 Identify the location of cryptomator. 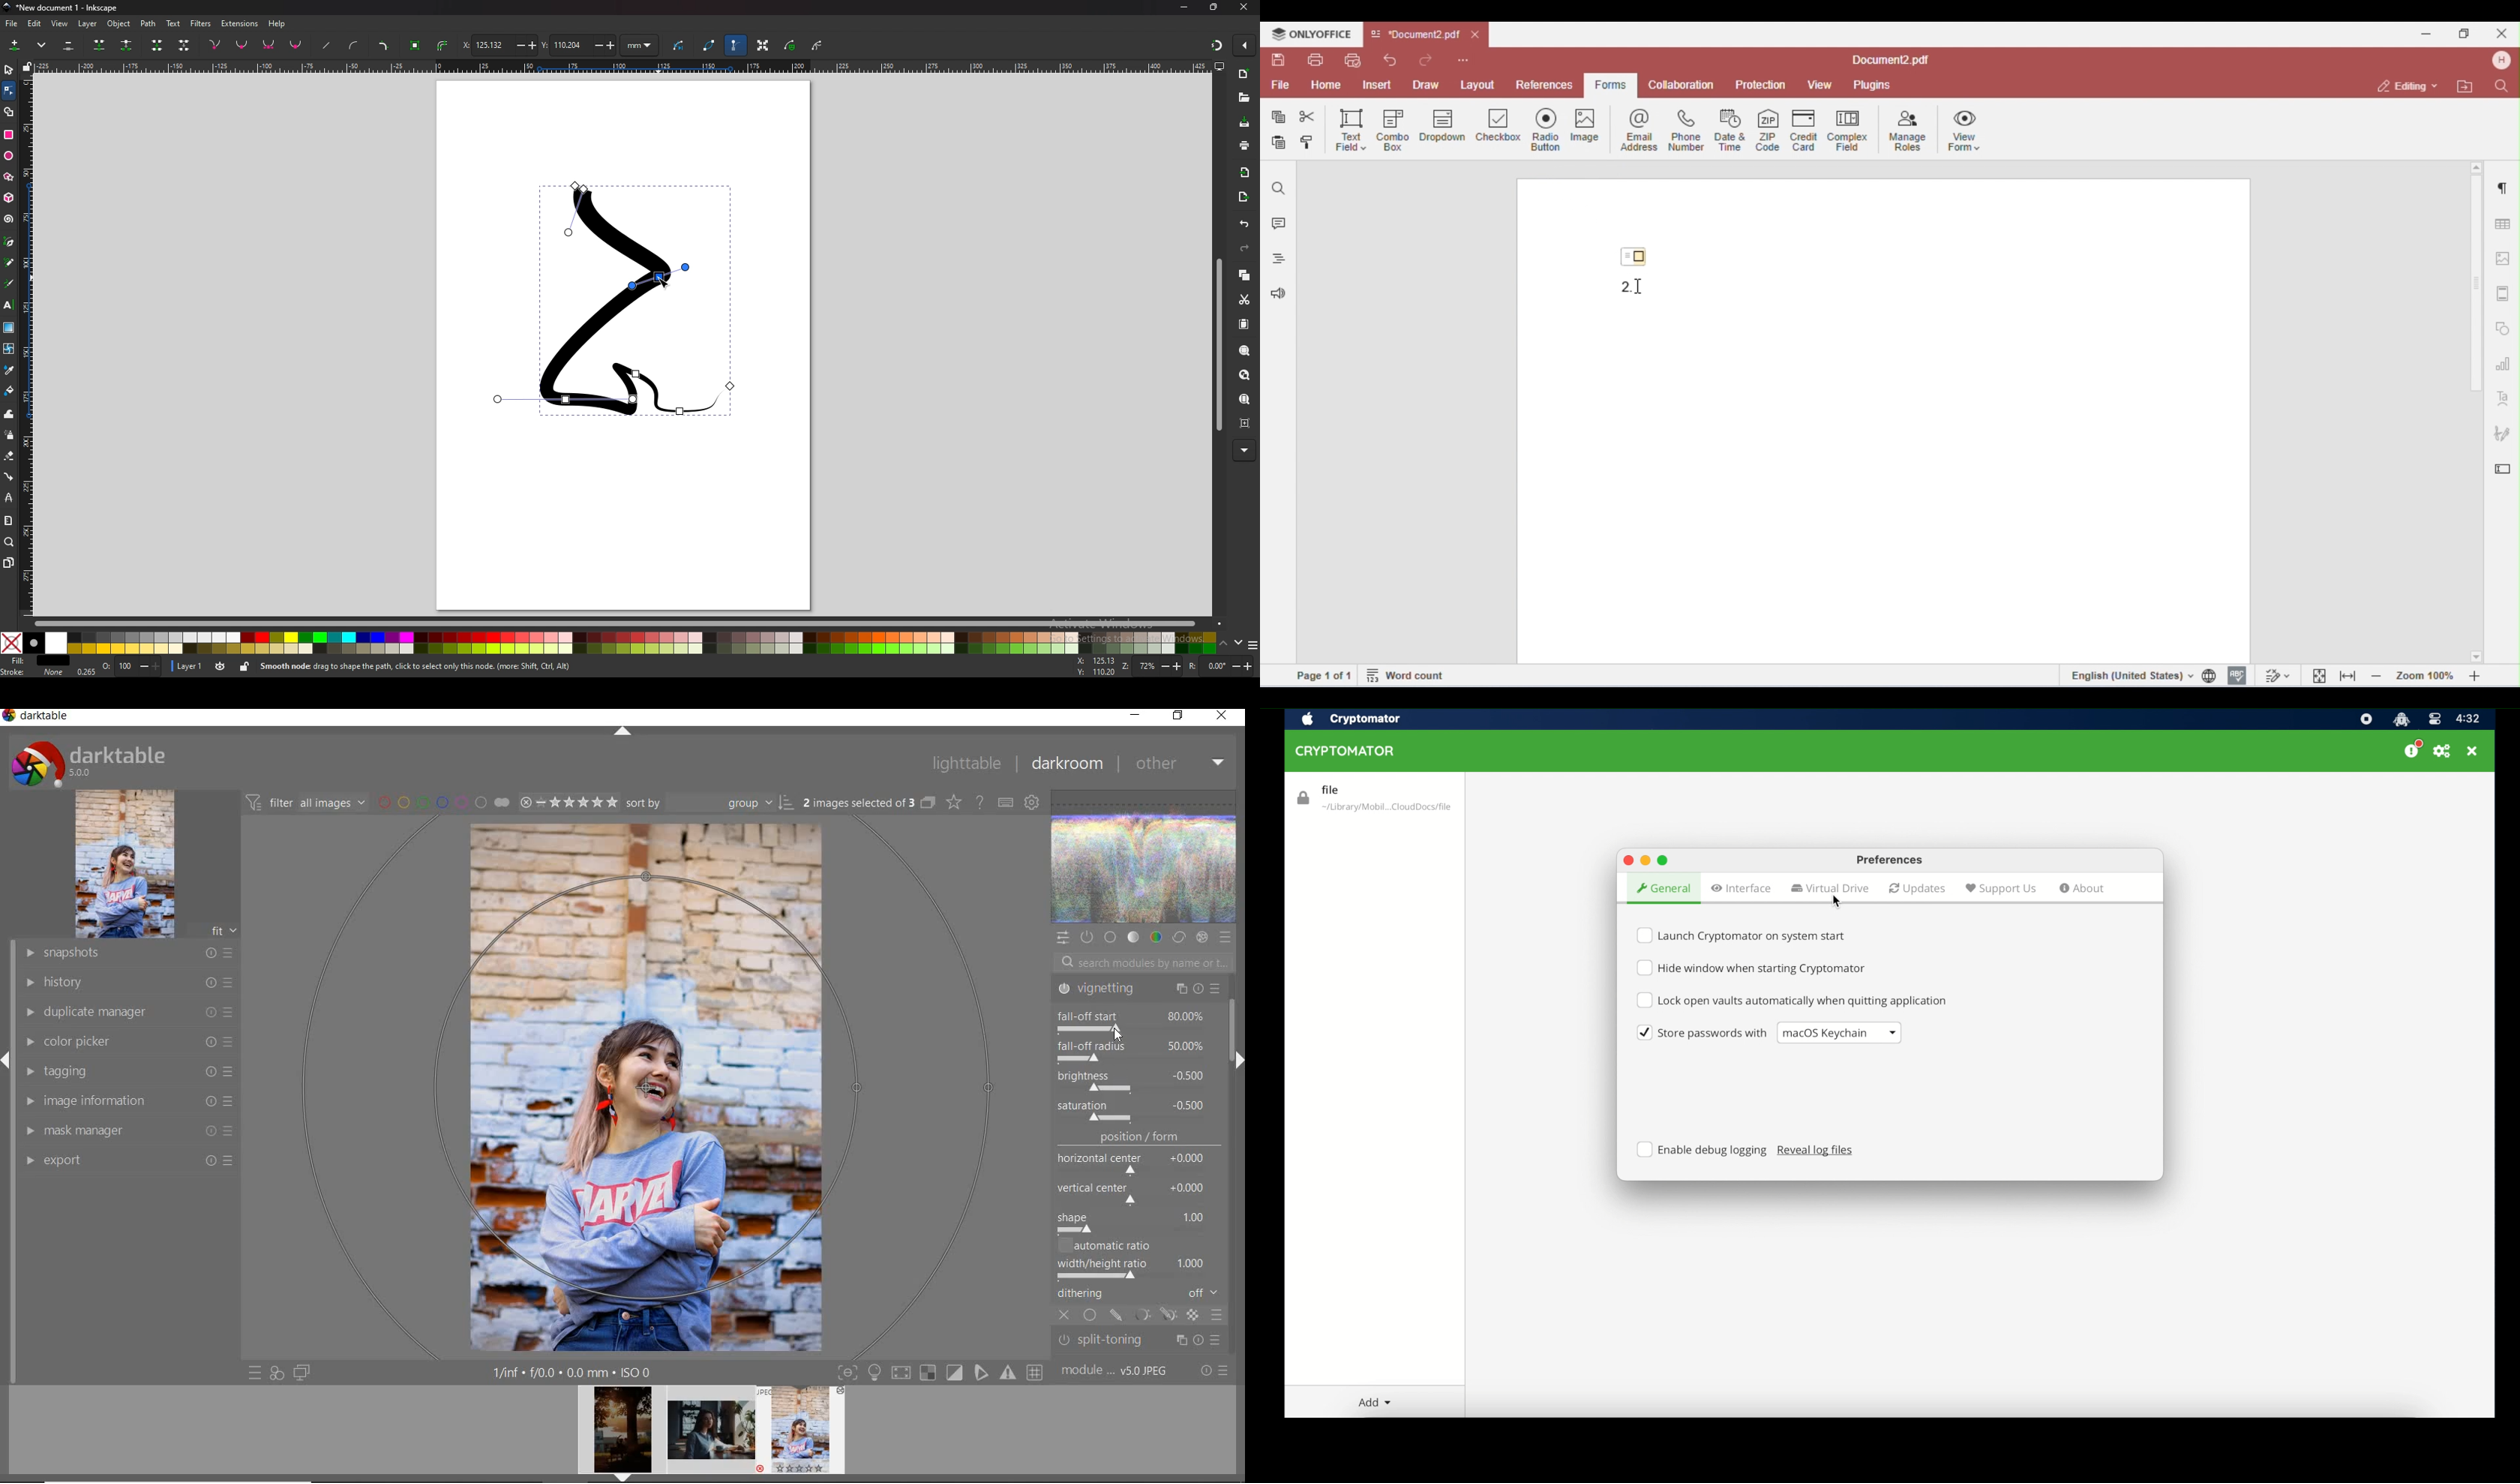
(1349, 752).